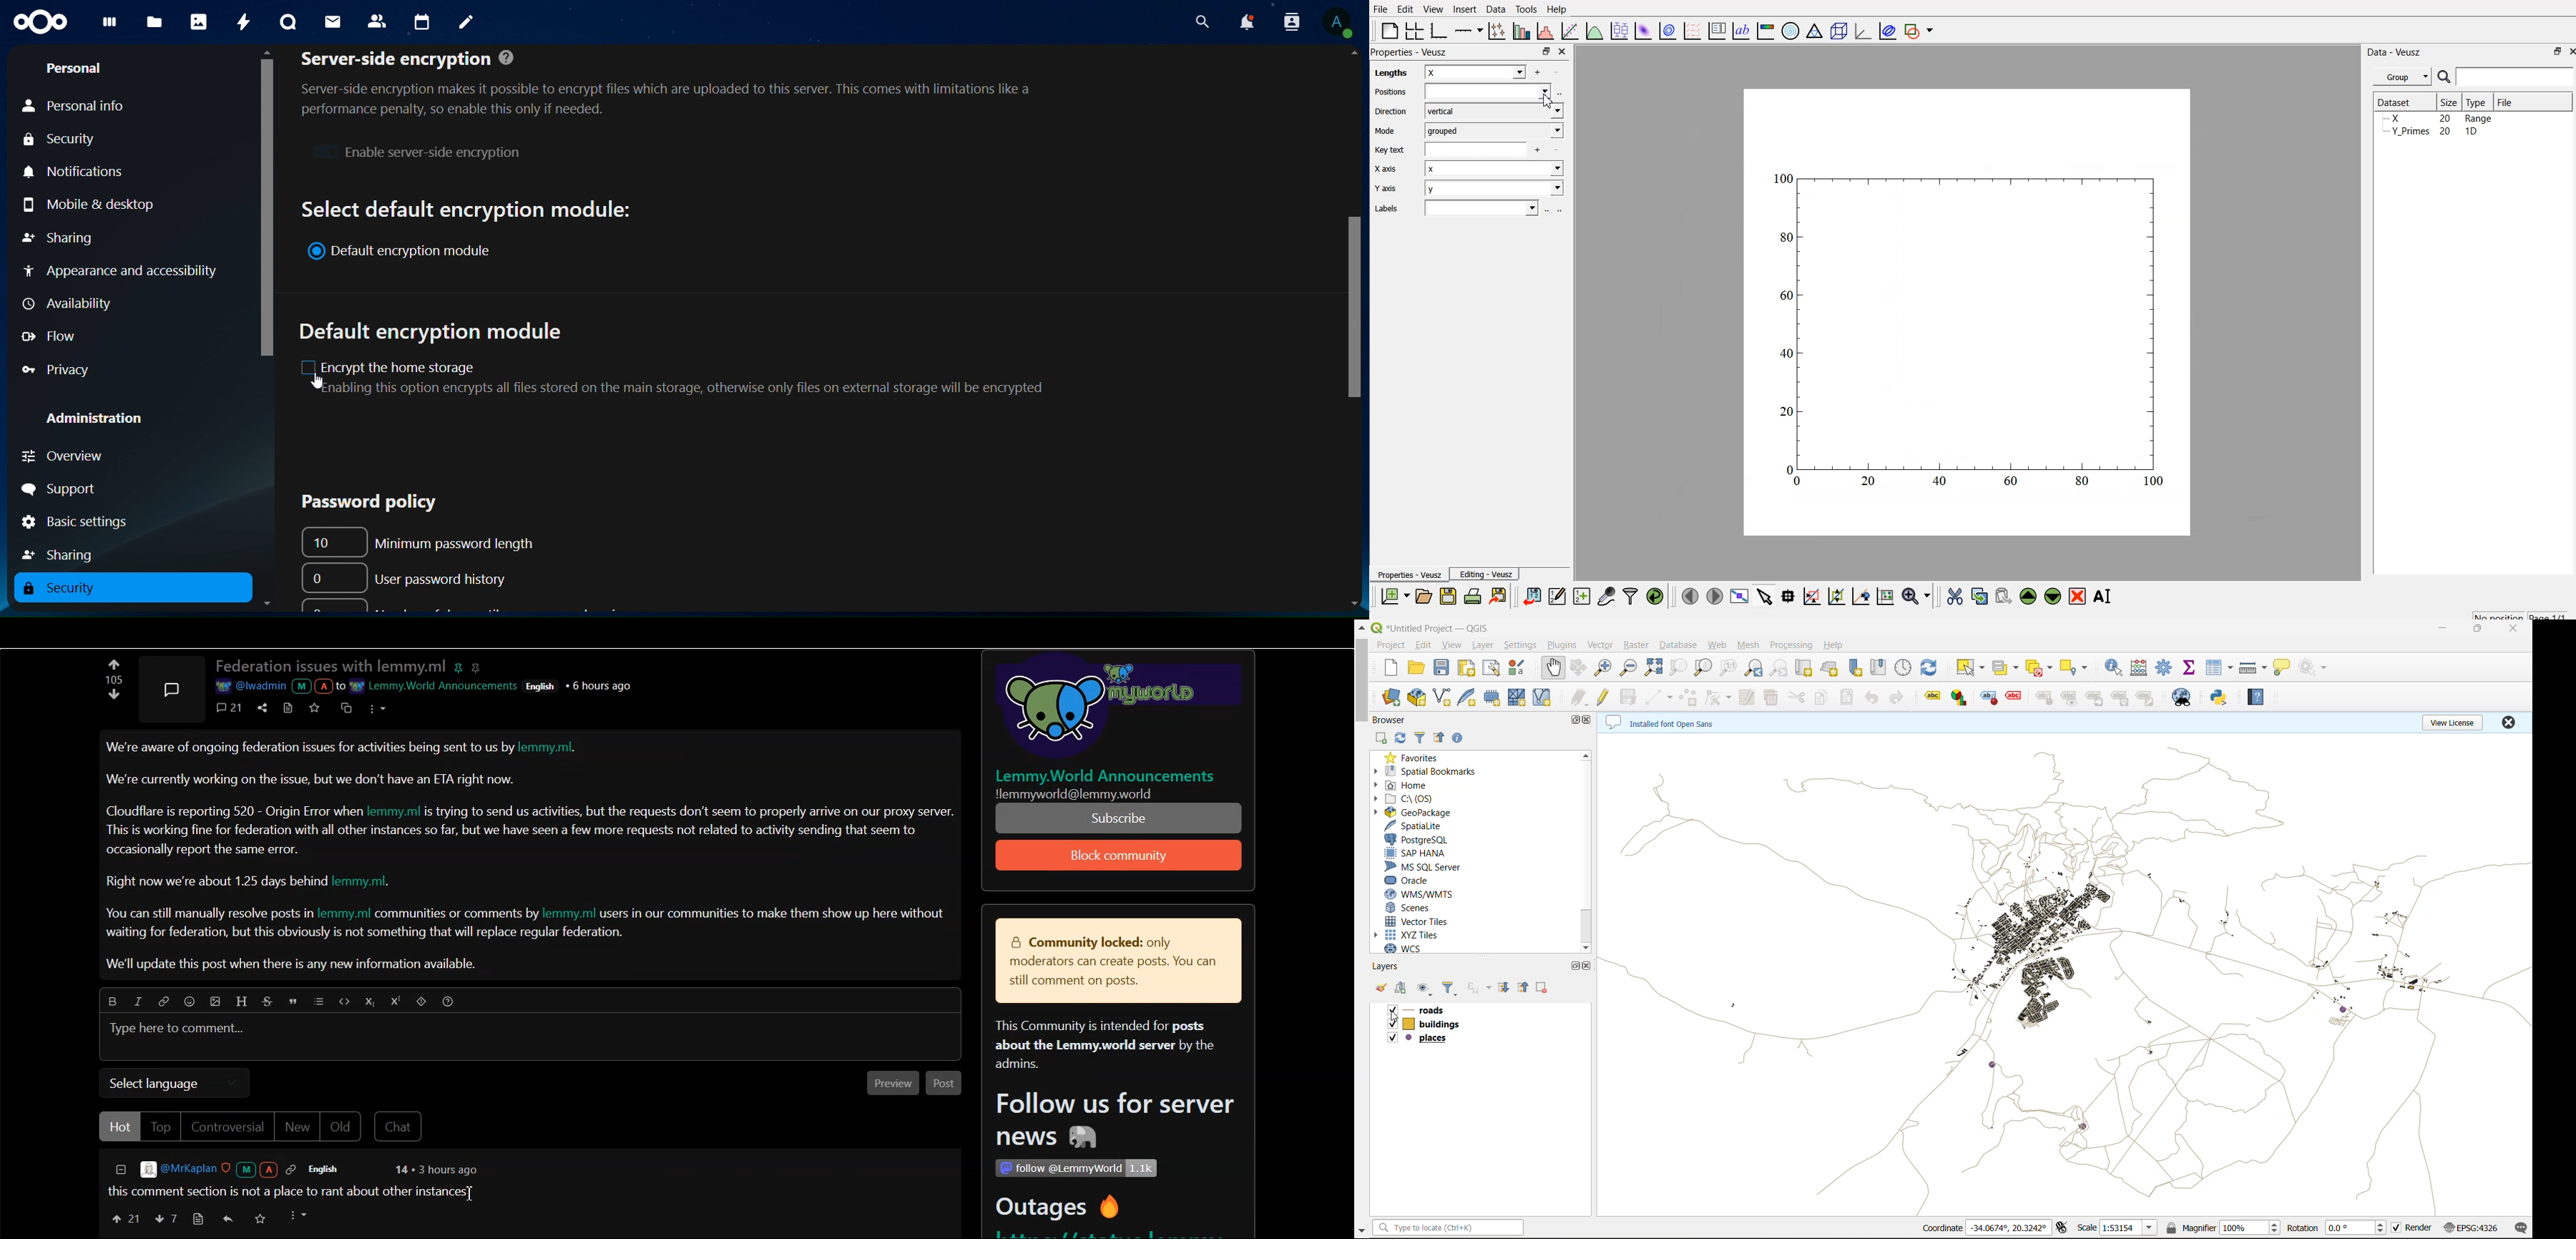 This screenshot has width=2576, height=1260. Describe the element at coordinates (1110, 709) in the screenshot. I see `` at that location.